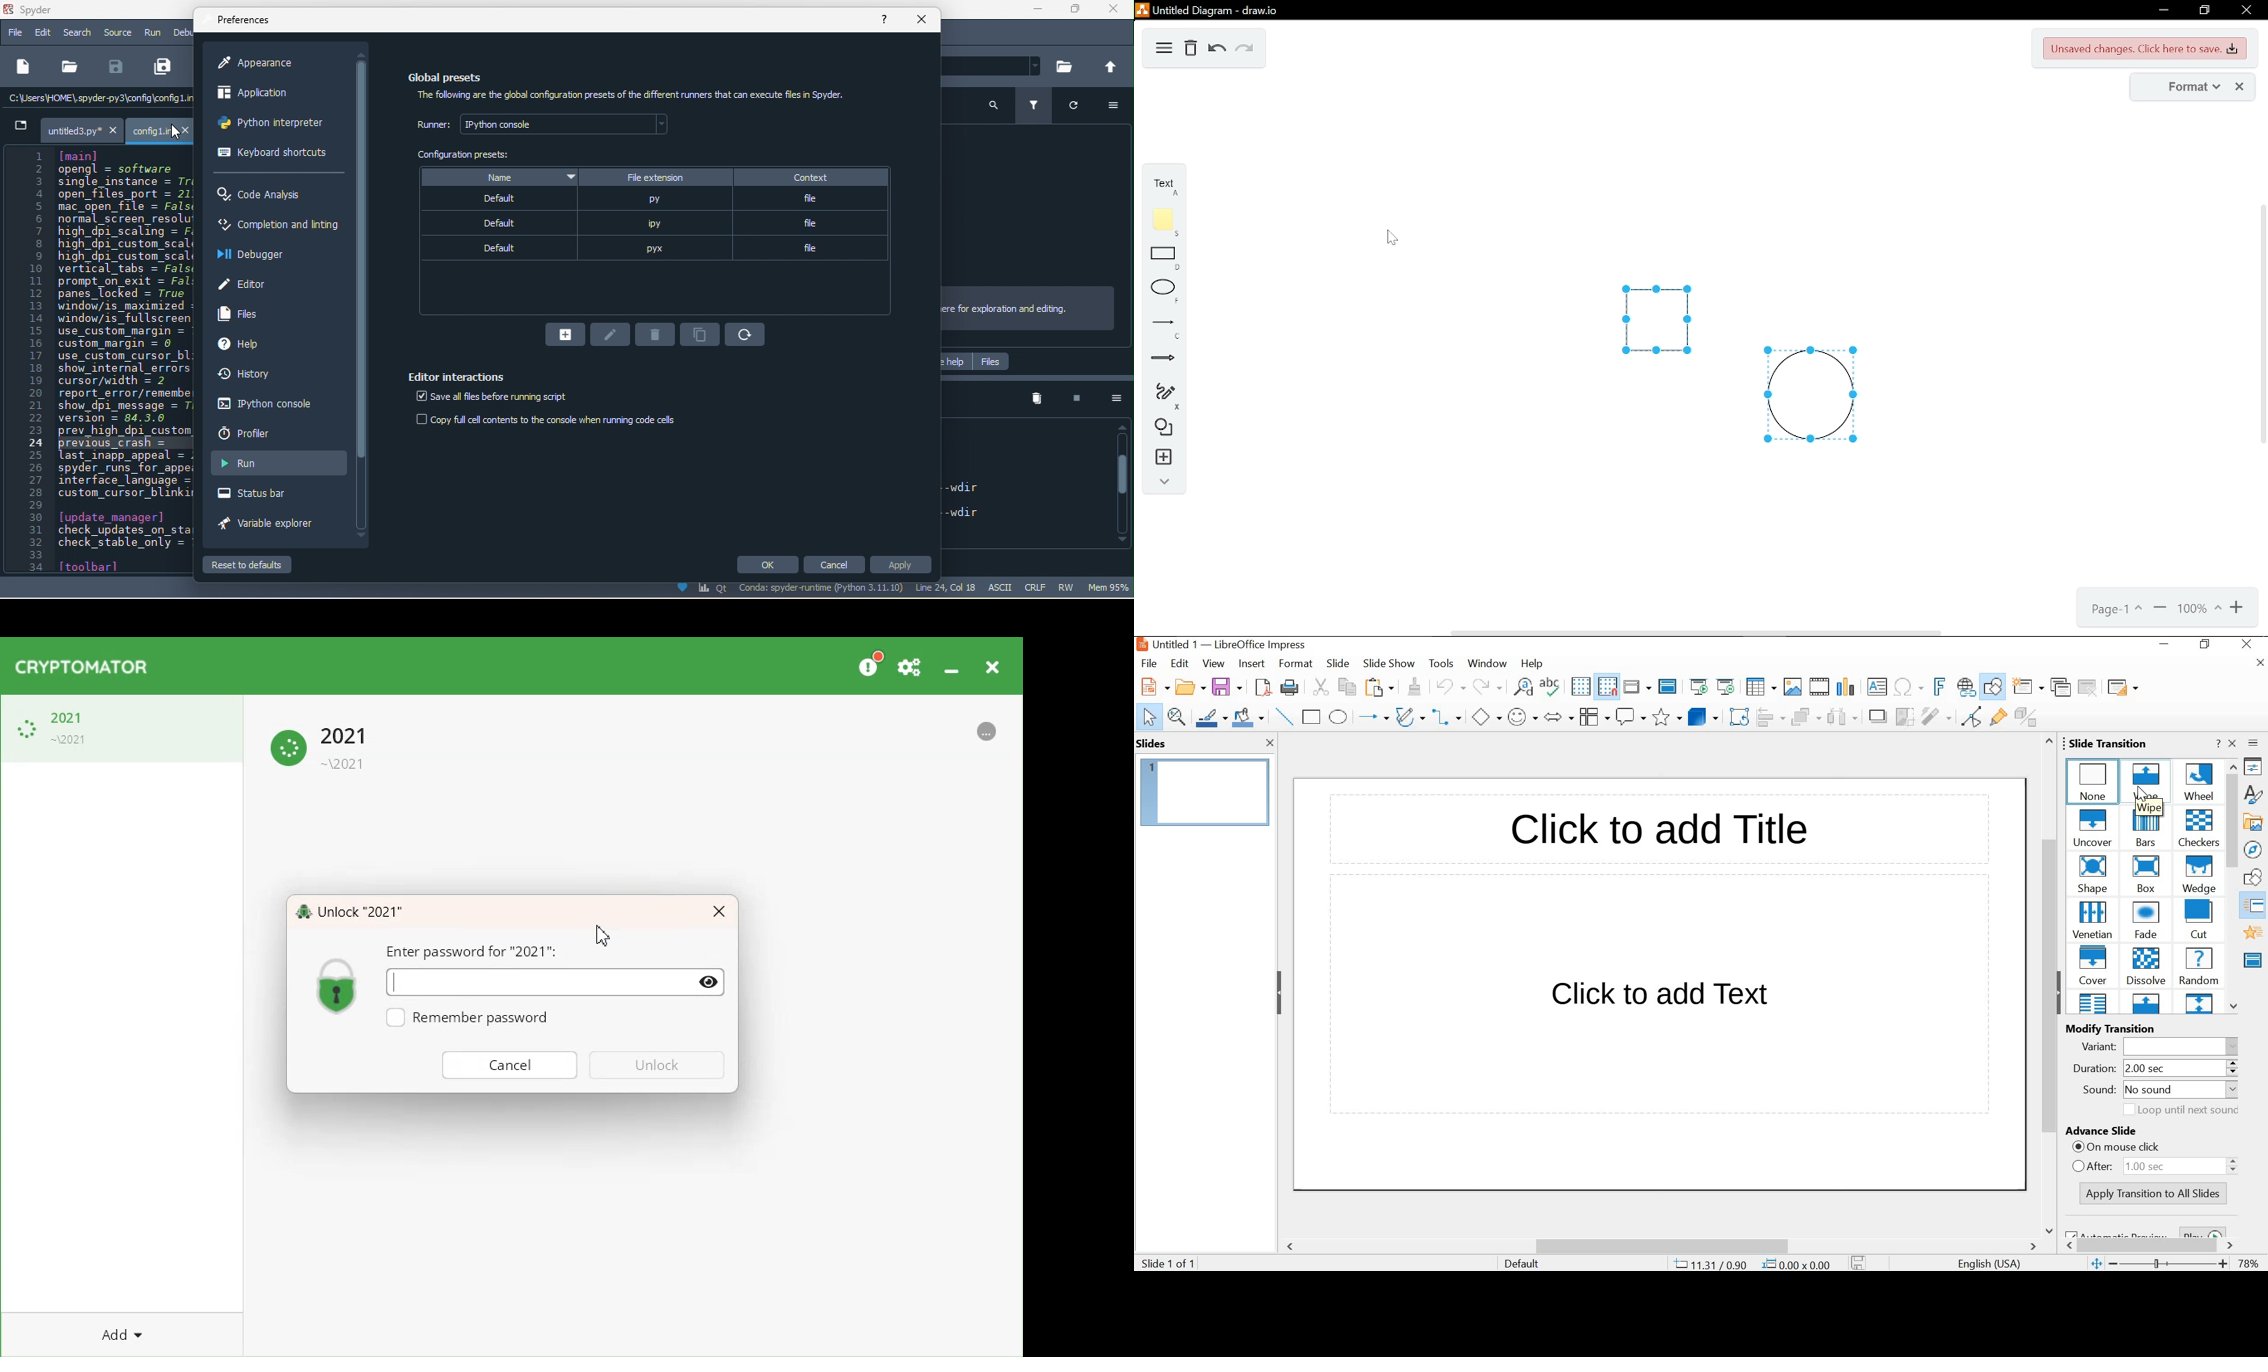 The width and height of the screenshot is (2268, 1372). Describe the element at coordinates (2248, 644) in the screenshot. I see `CLOSE` at that location.